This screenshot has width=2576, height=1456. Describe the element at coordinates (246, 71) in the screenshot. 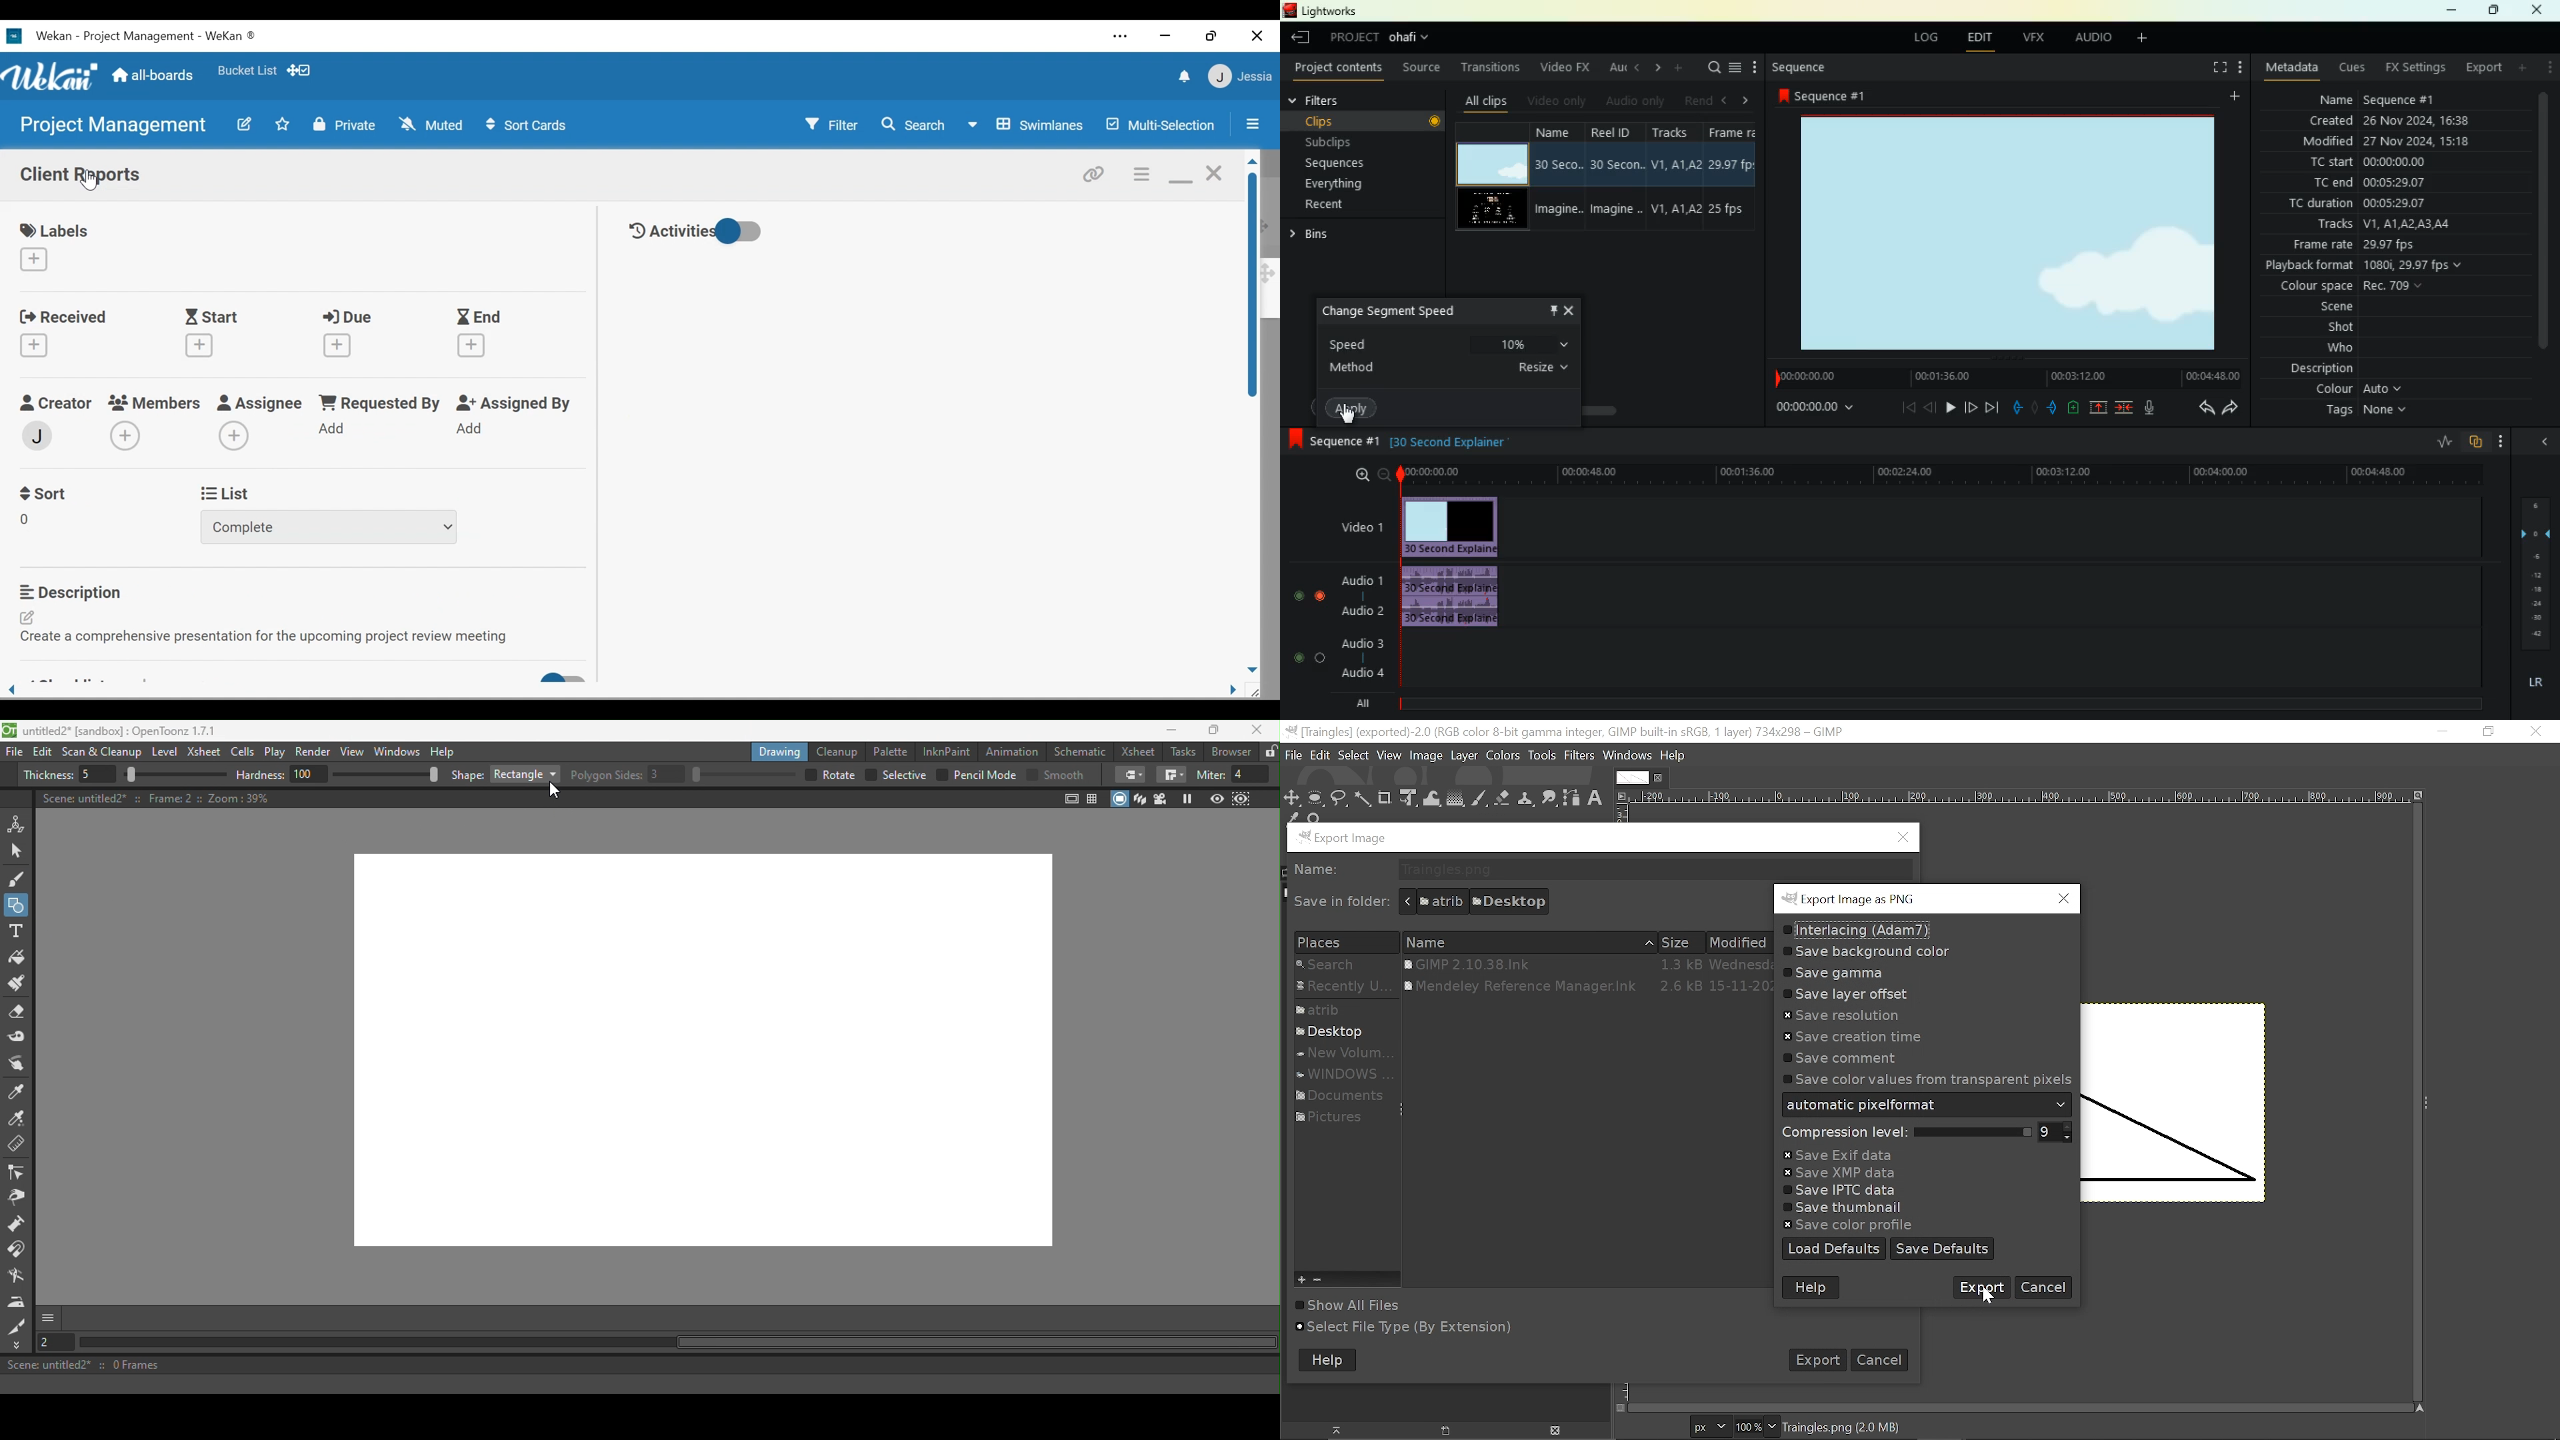

I see `Toggle favorites` at that location.